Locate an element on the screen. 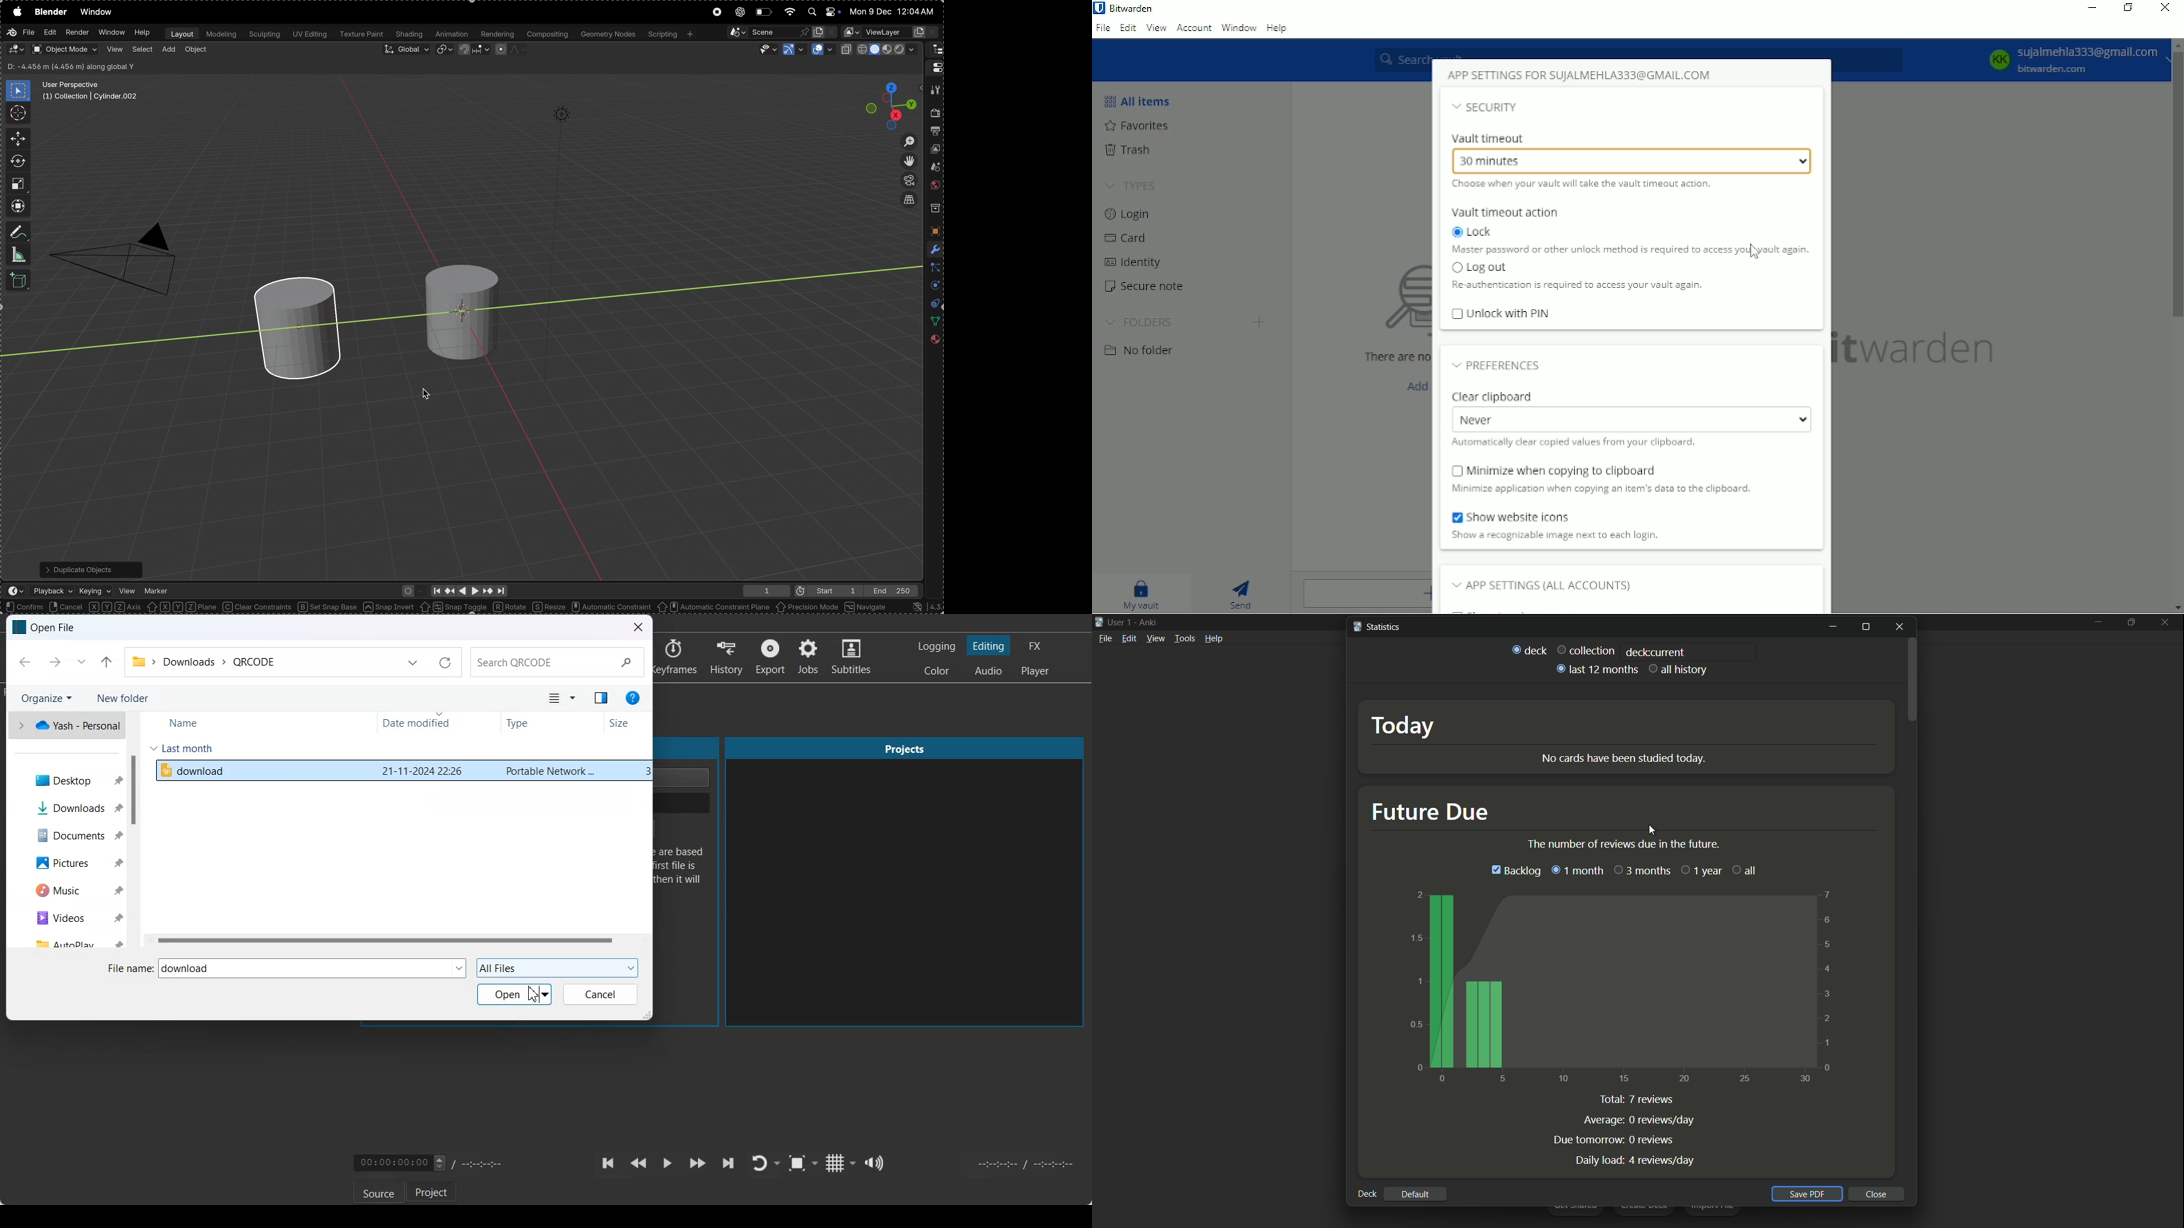  Window is located at coordinates (1238, 27).